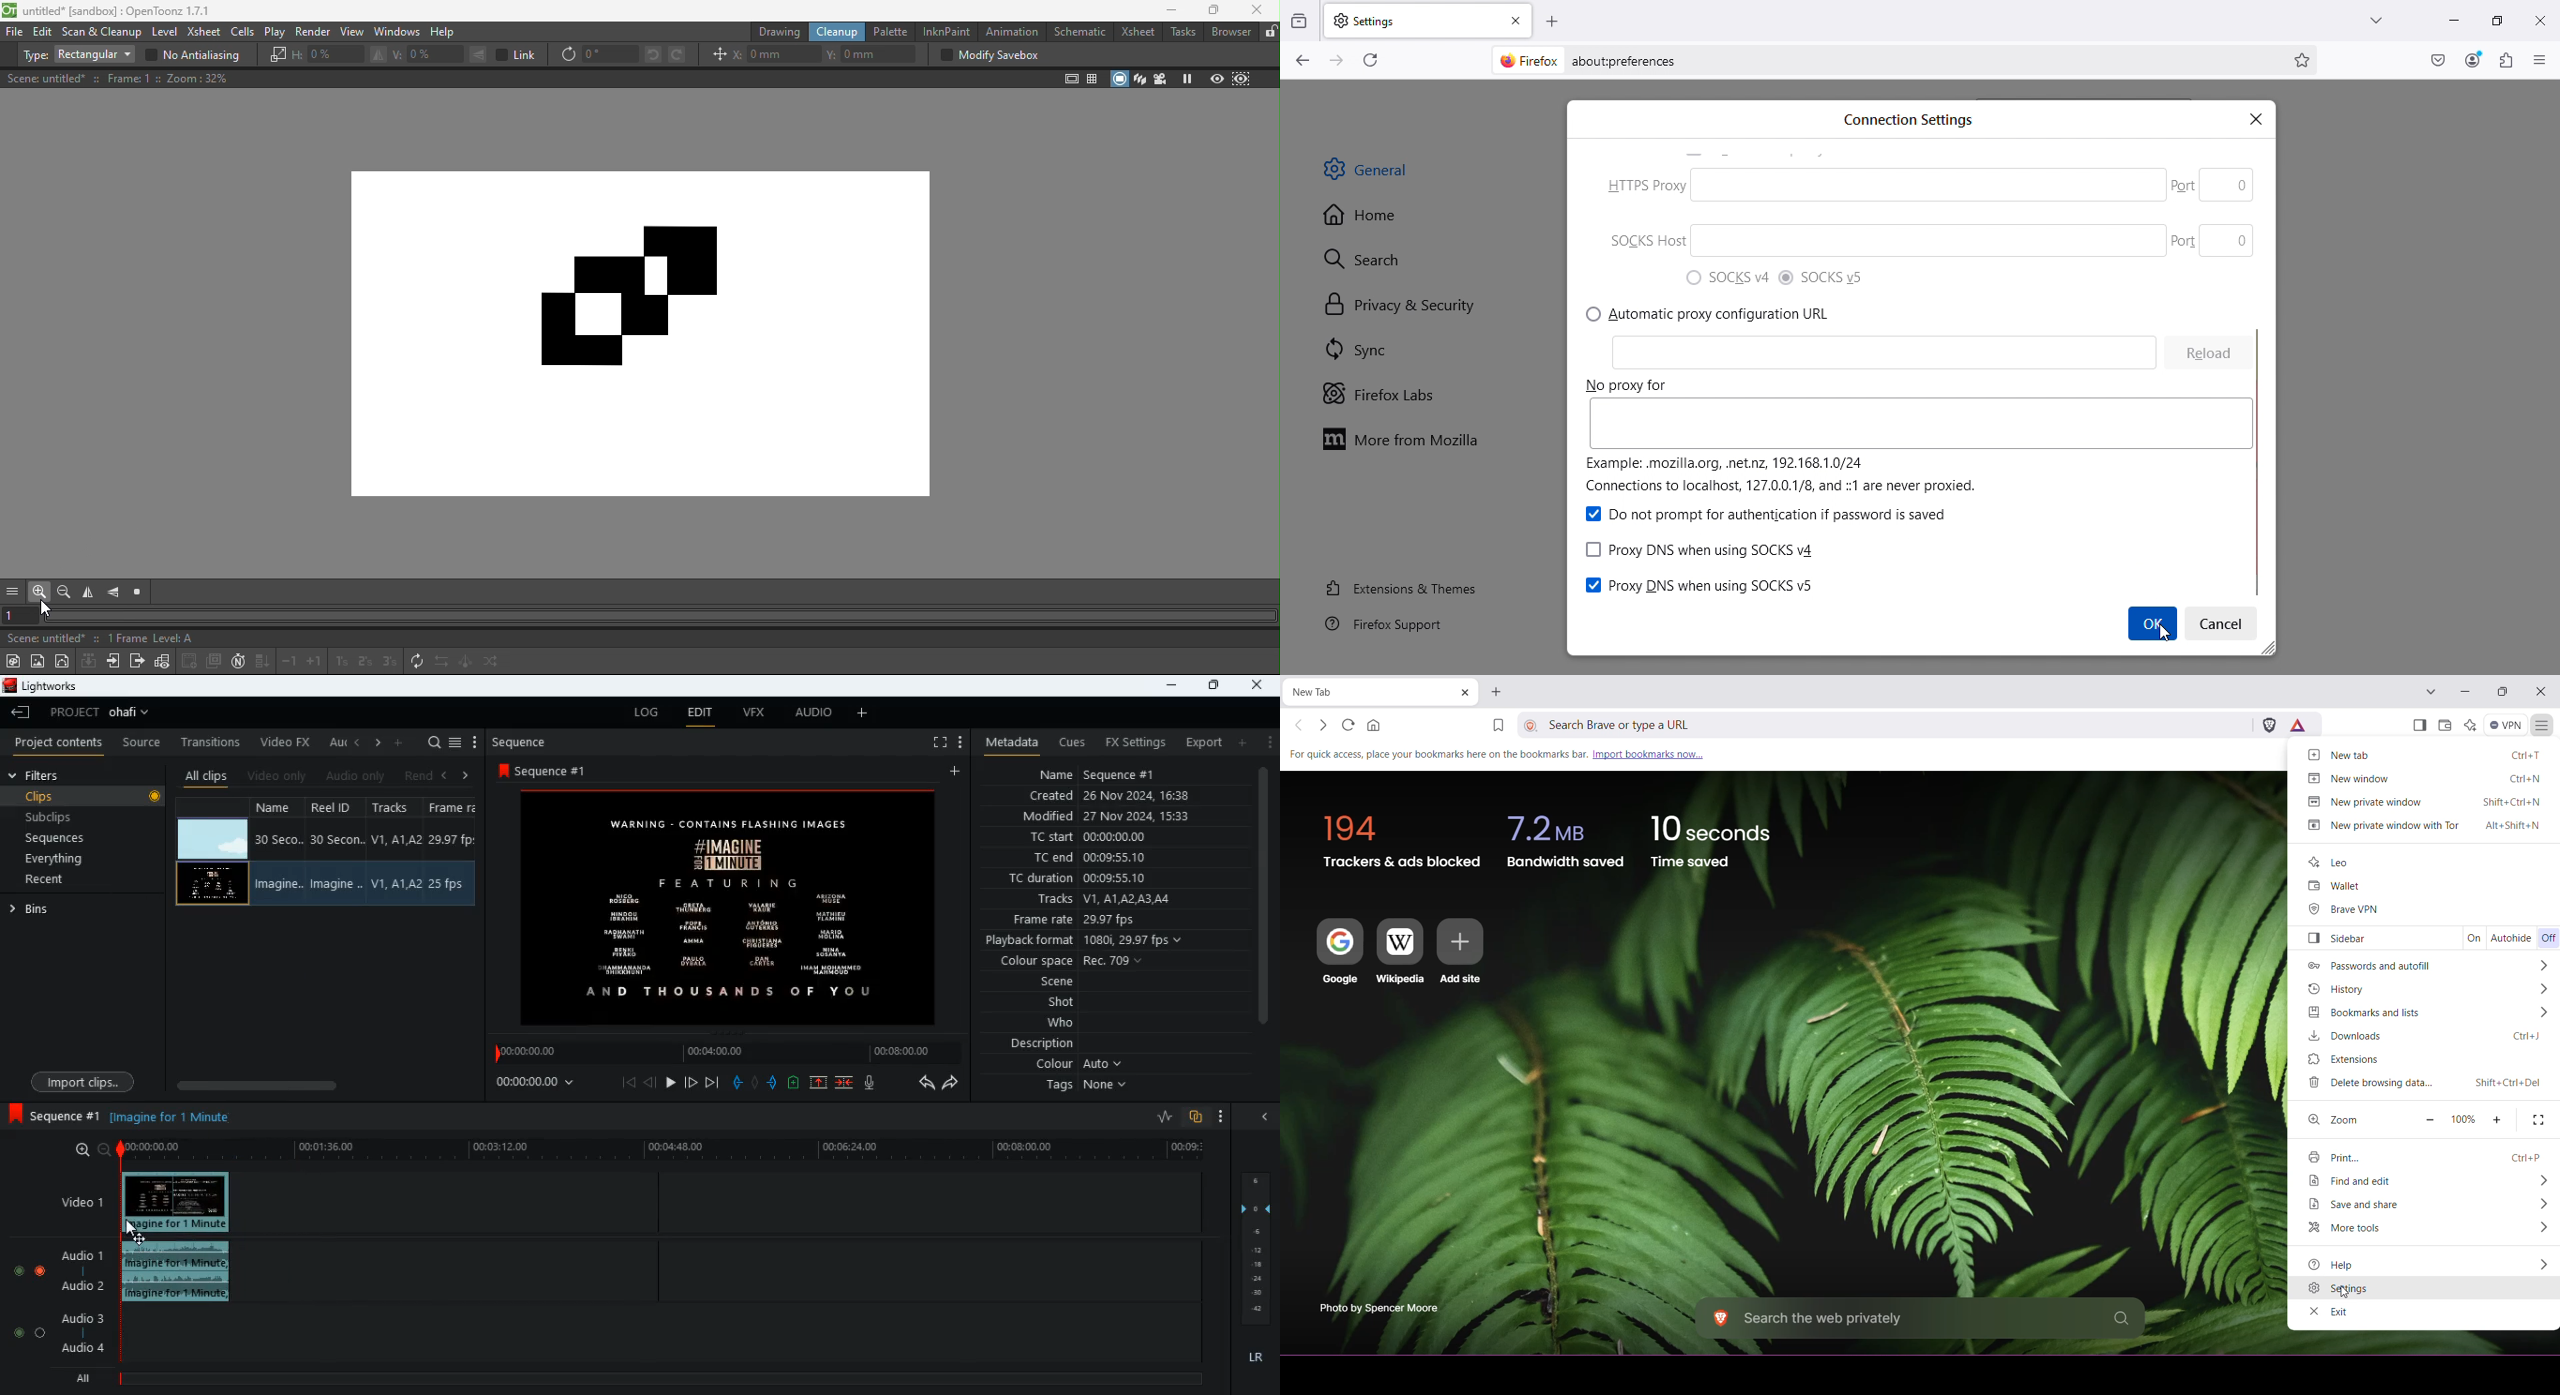  What do you see at coordinates (1333, 952) in the screenshot?
I see `Google` at bounding box center [1333, 952].